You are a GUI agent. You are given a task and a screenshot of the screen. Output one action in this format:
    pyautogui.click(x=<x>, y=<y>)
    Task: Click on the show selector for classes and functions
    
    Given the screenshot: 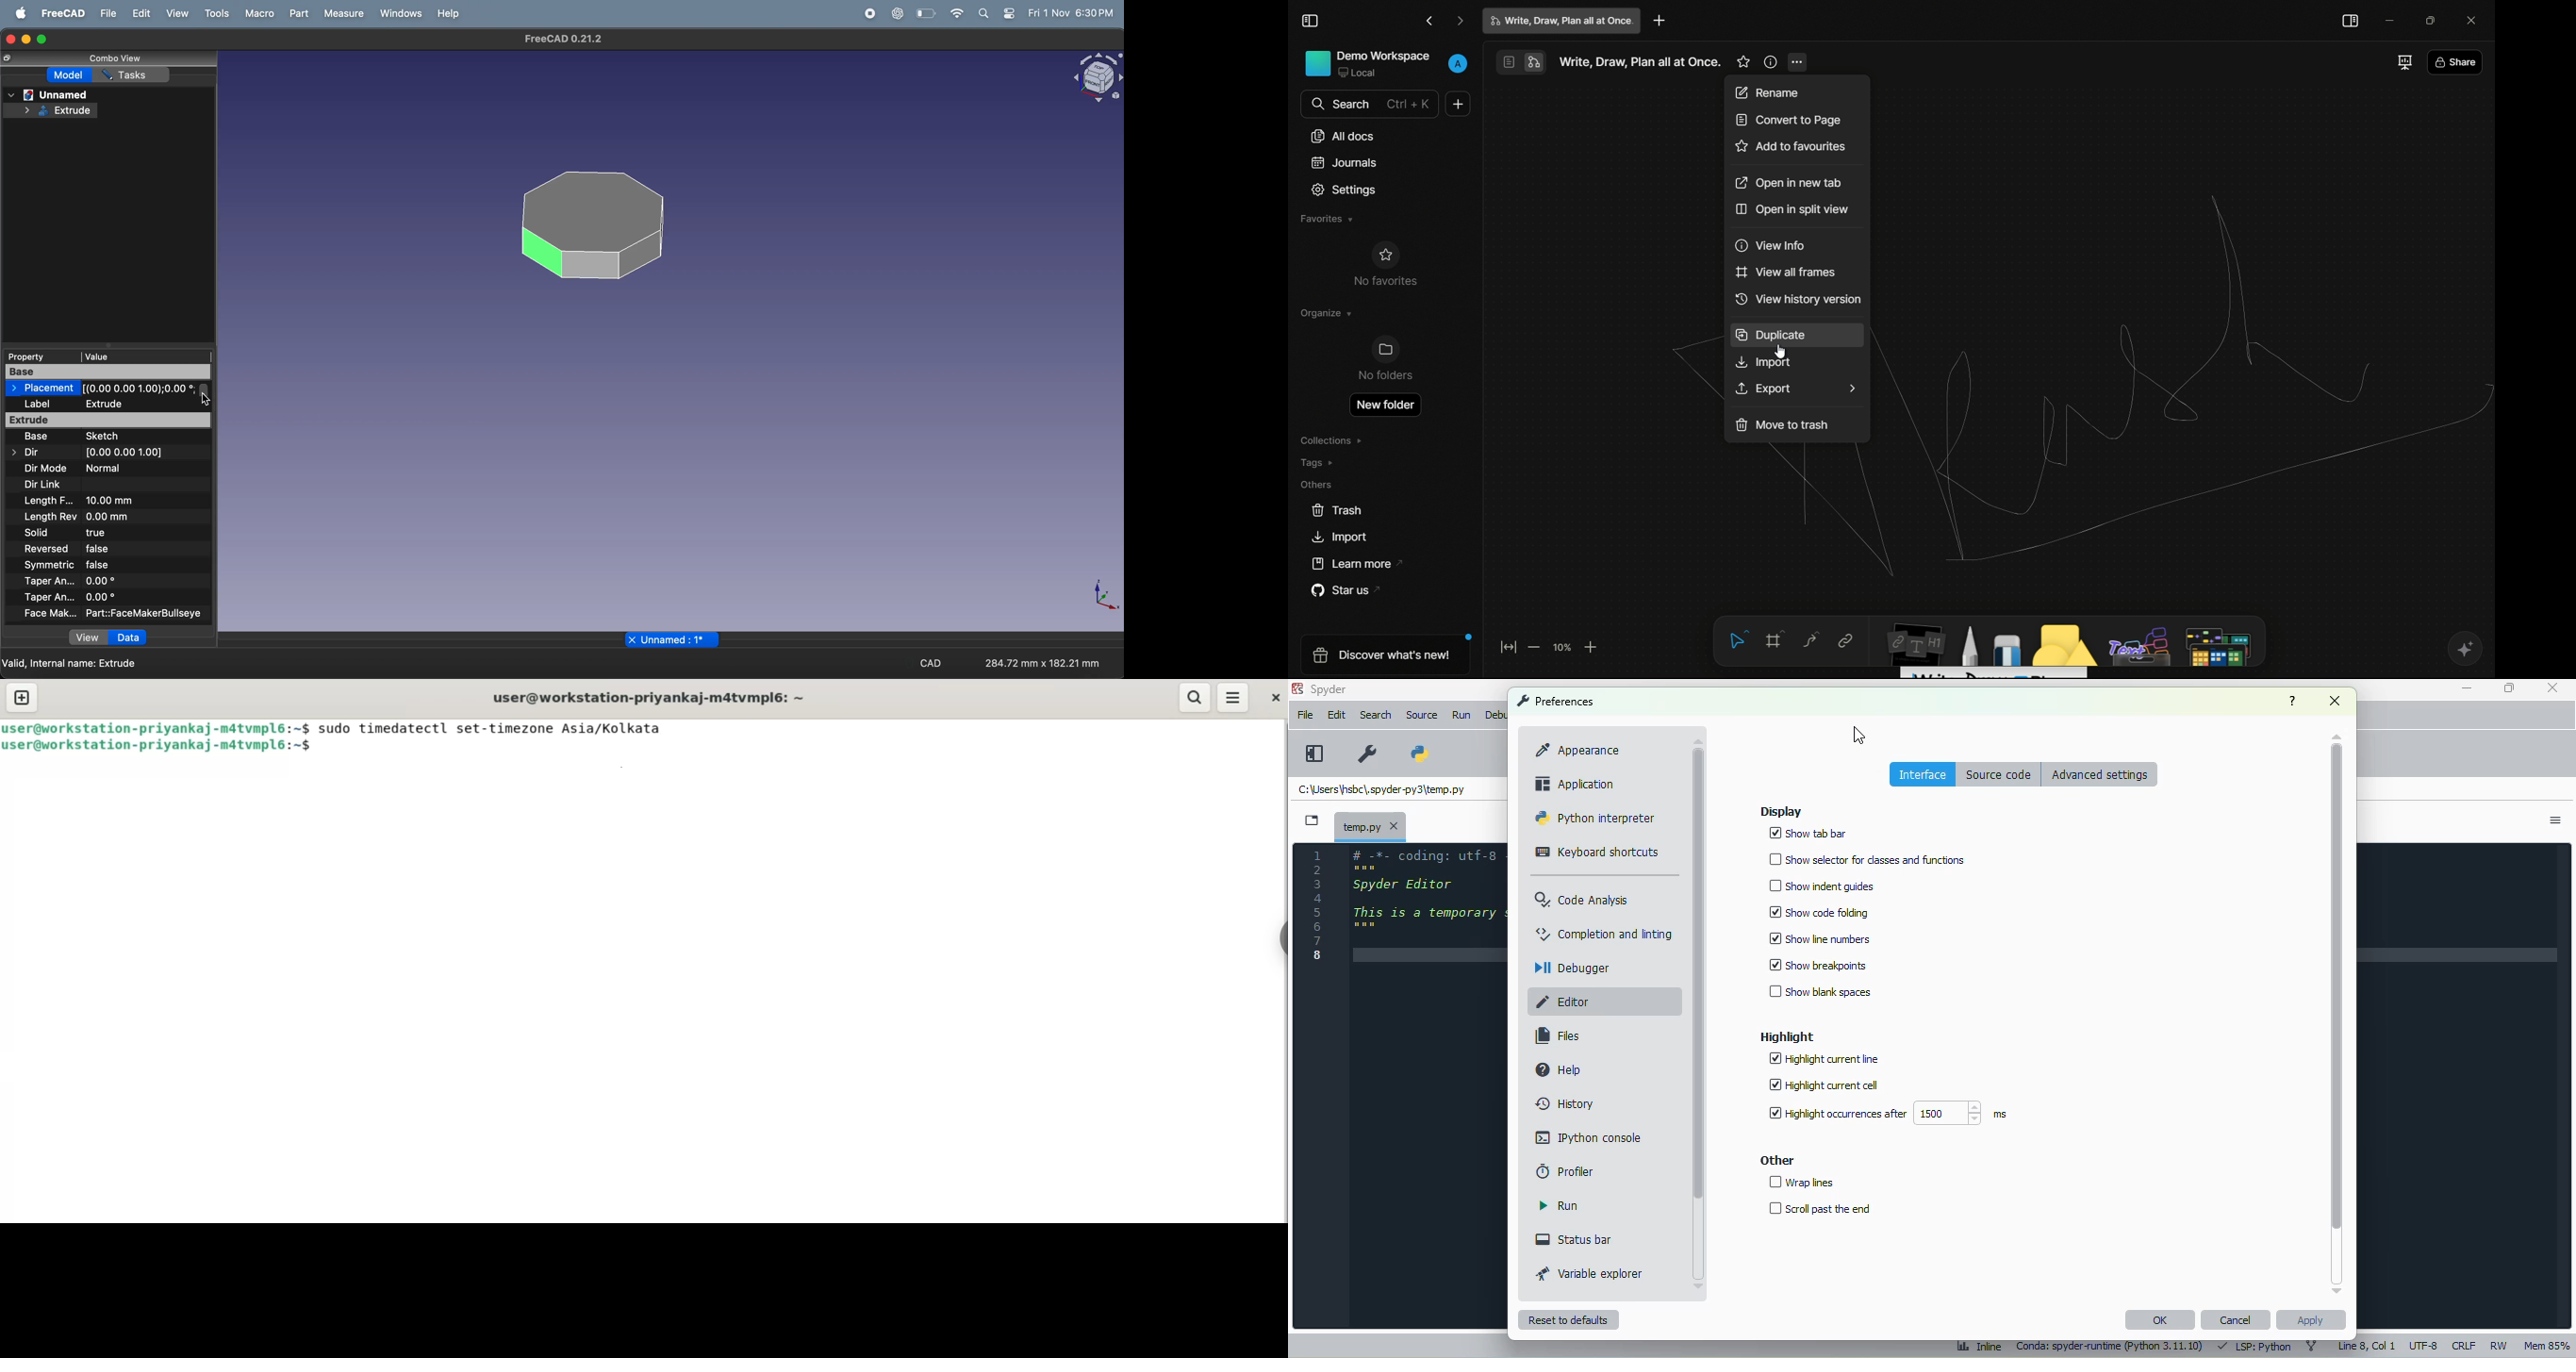 What is the action you would take?
    pyautogui.click(x=1867, y=860)
    